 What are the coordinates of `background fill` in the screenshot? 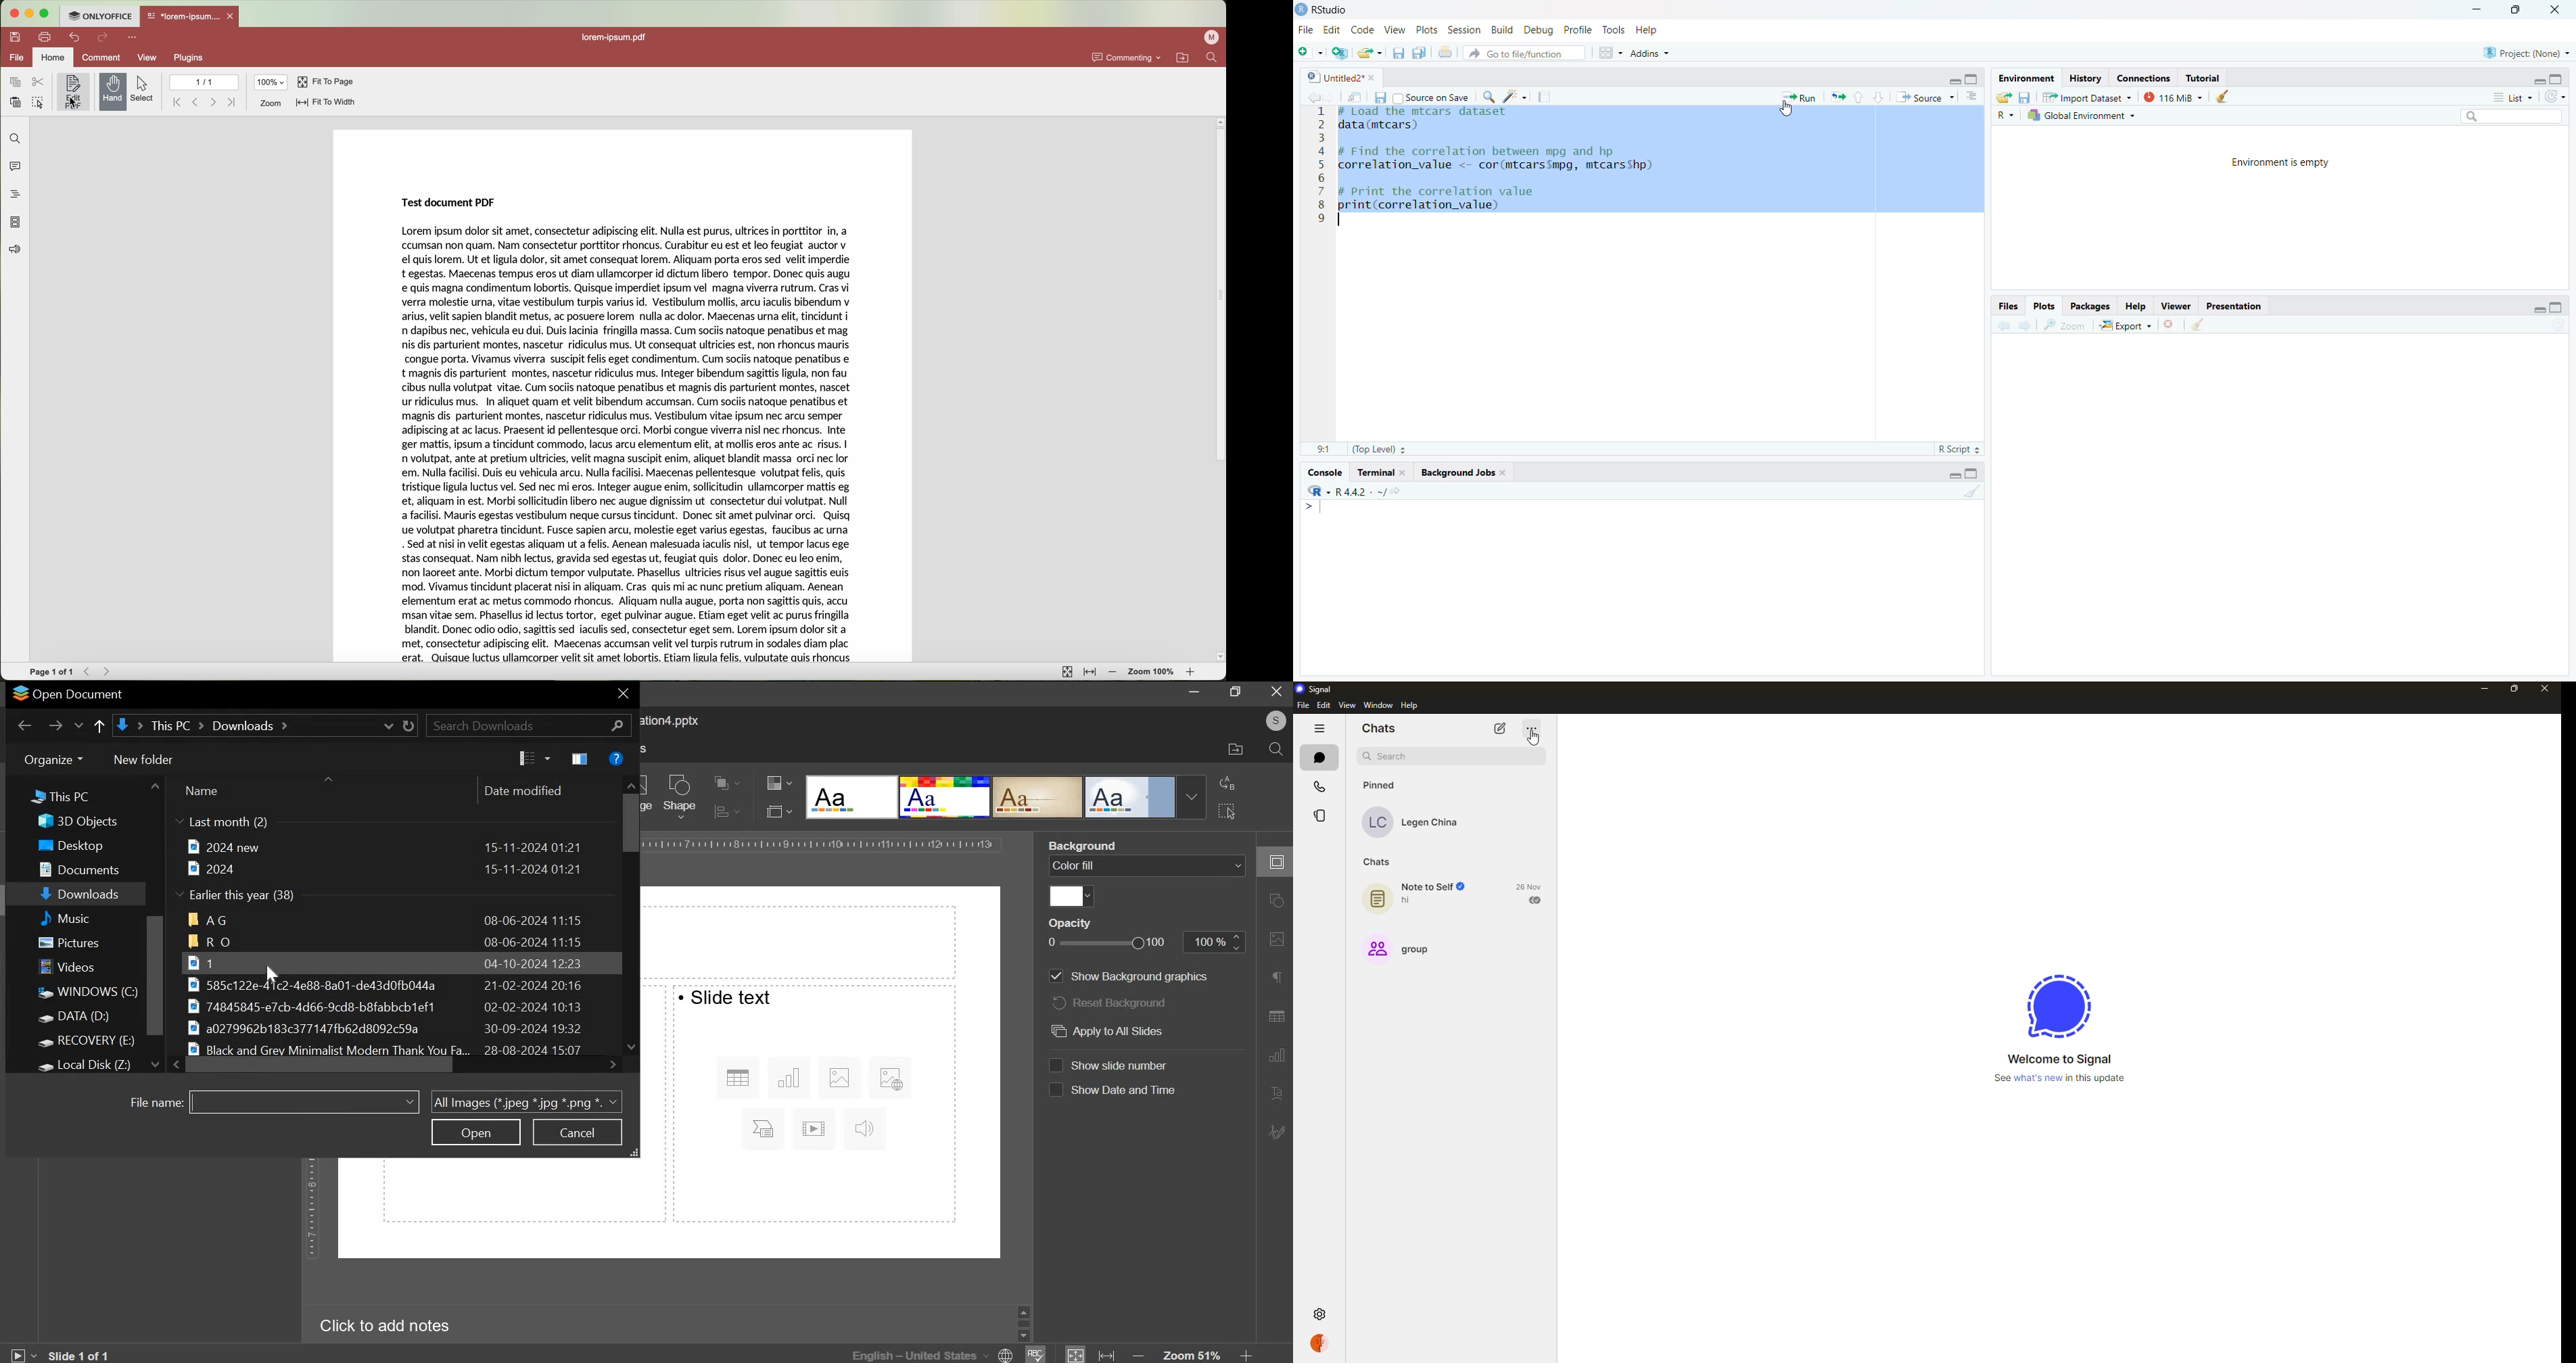 It's located at (1147, 865).